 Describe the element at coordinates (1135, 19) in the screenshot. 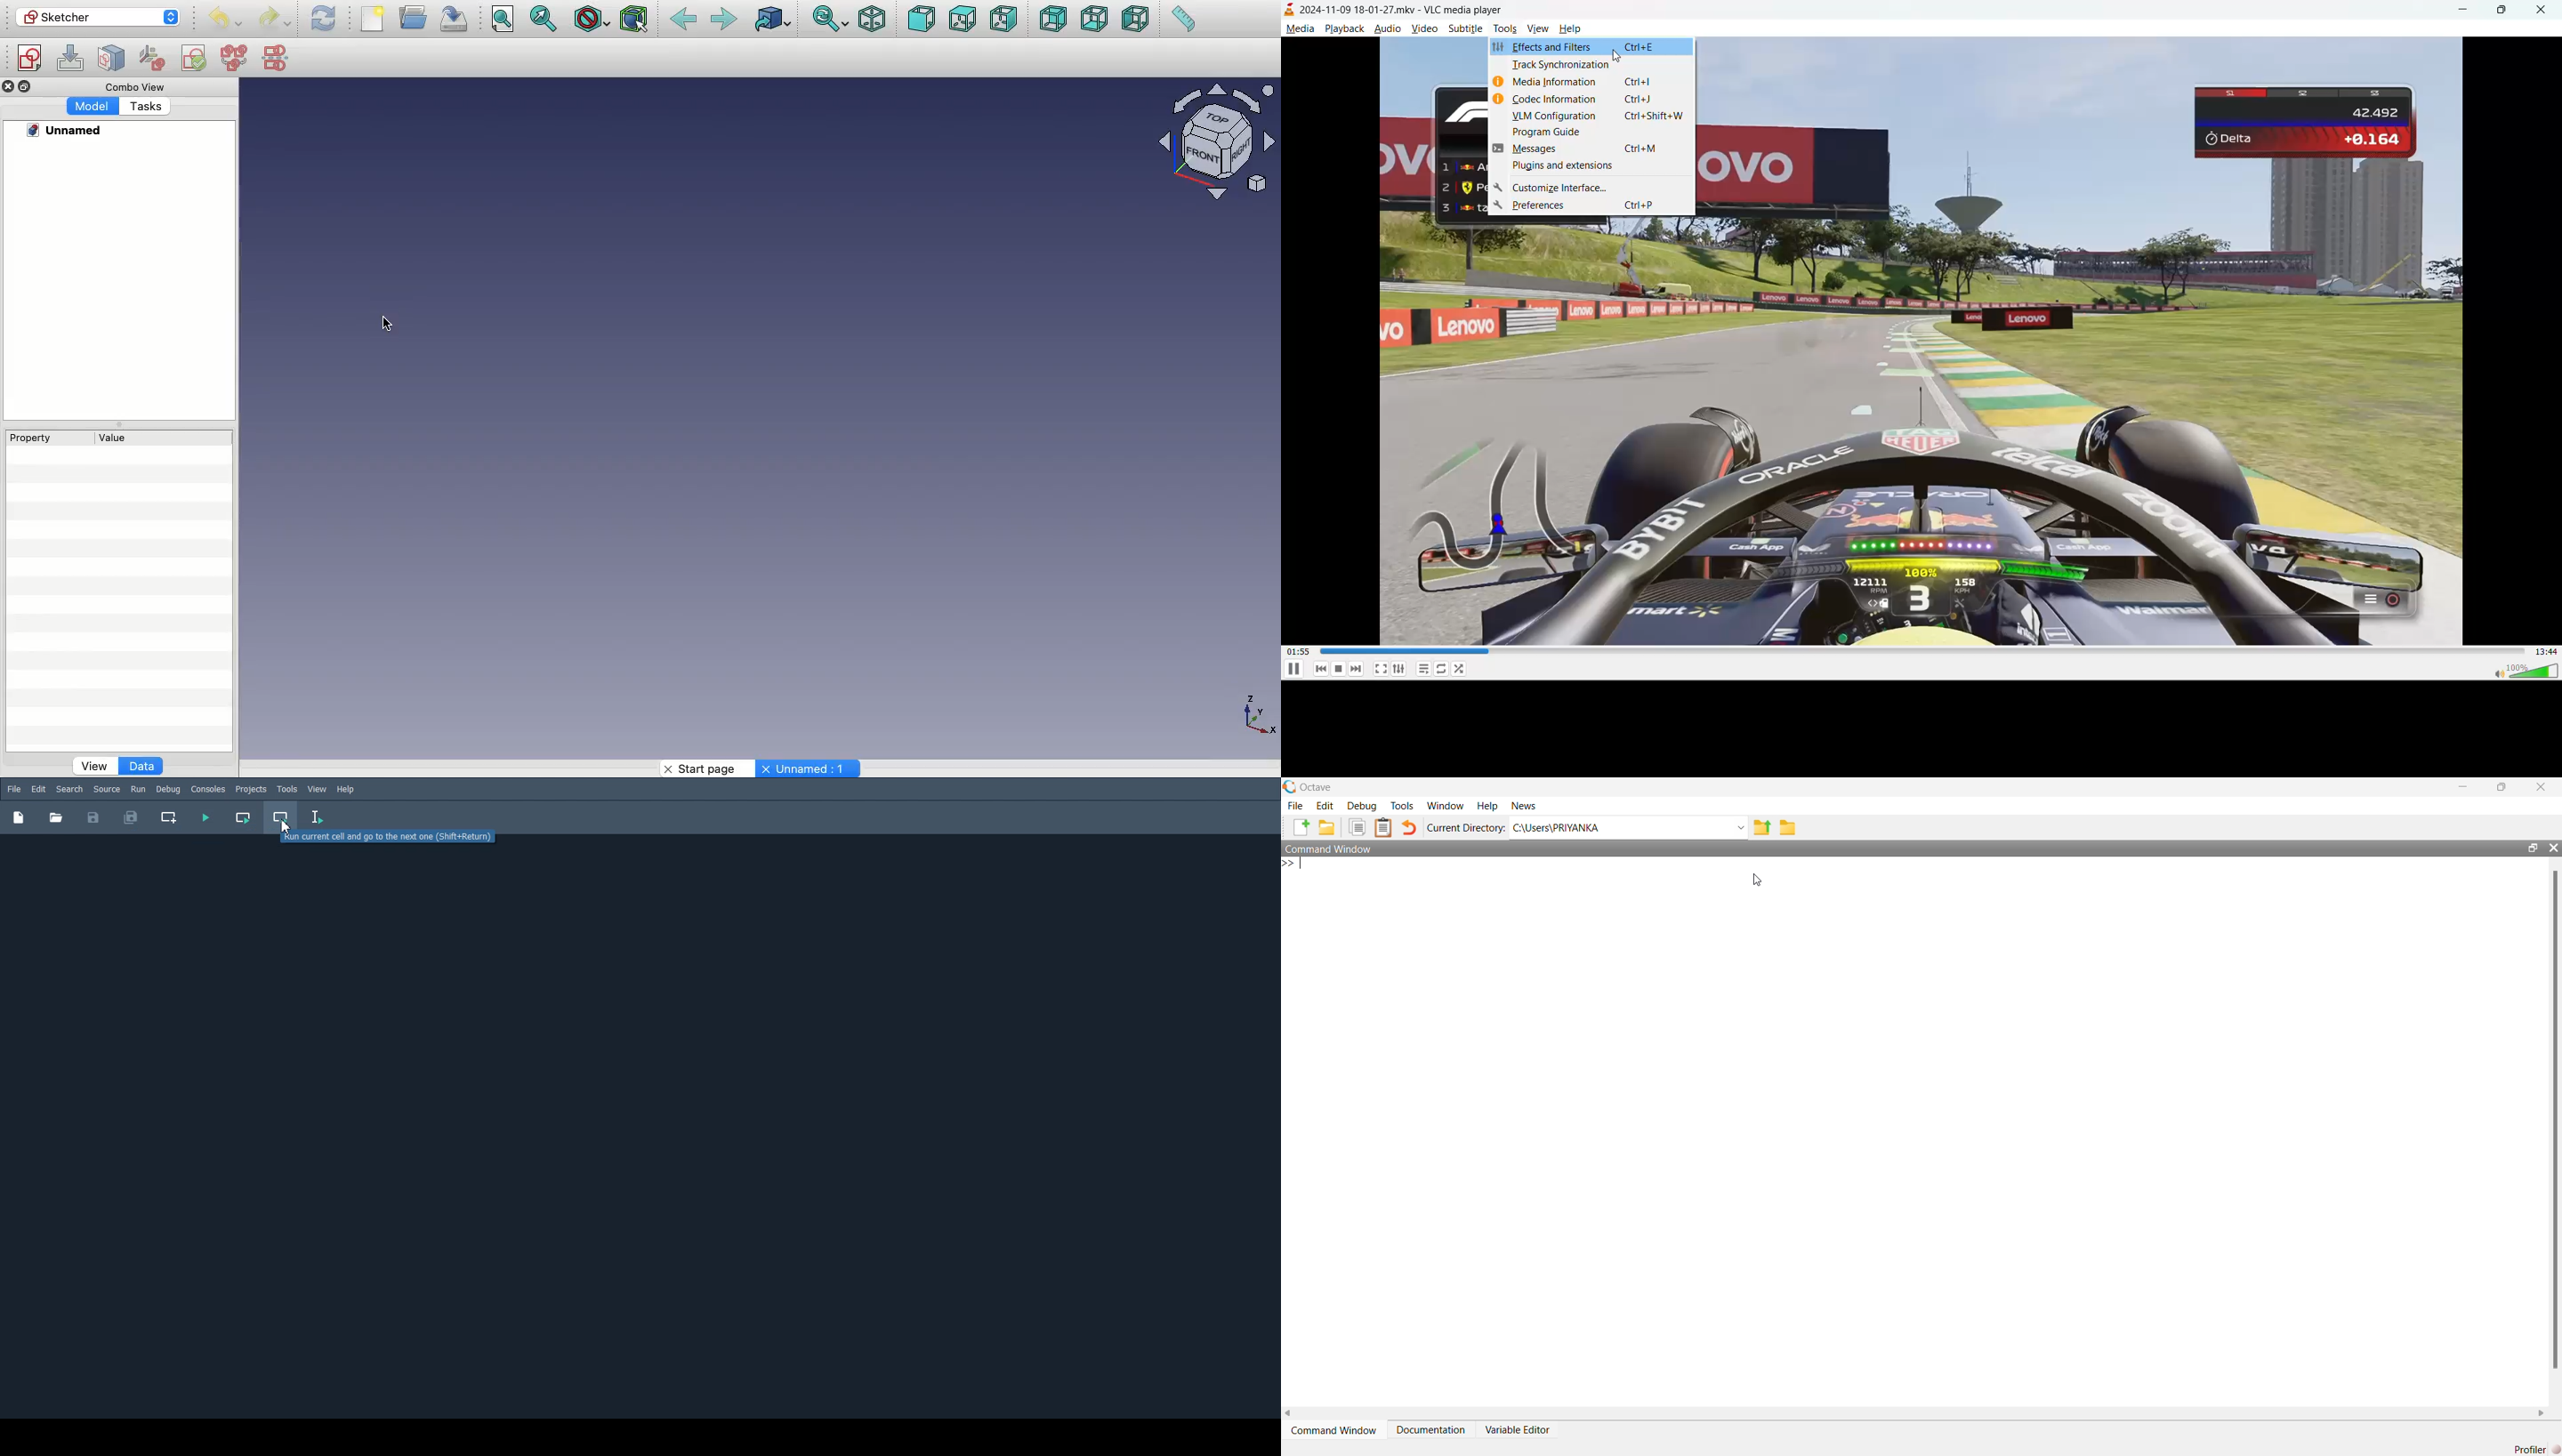

I see `Left` at that location.